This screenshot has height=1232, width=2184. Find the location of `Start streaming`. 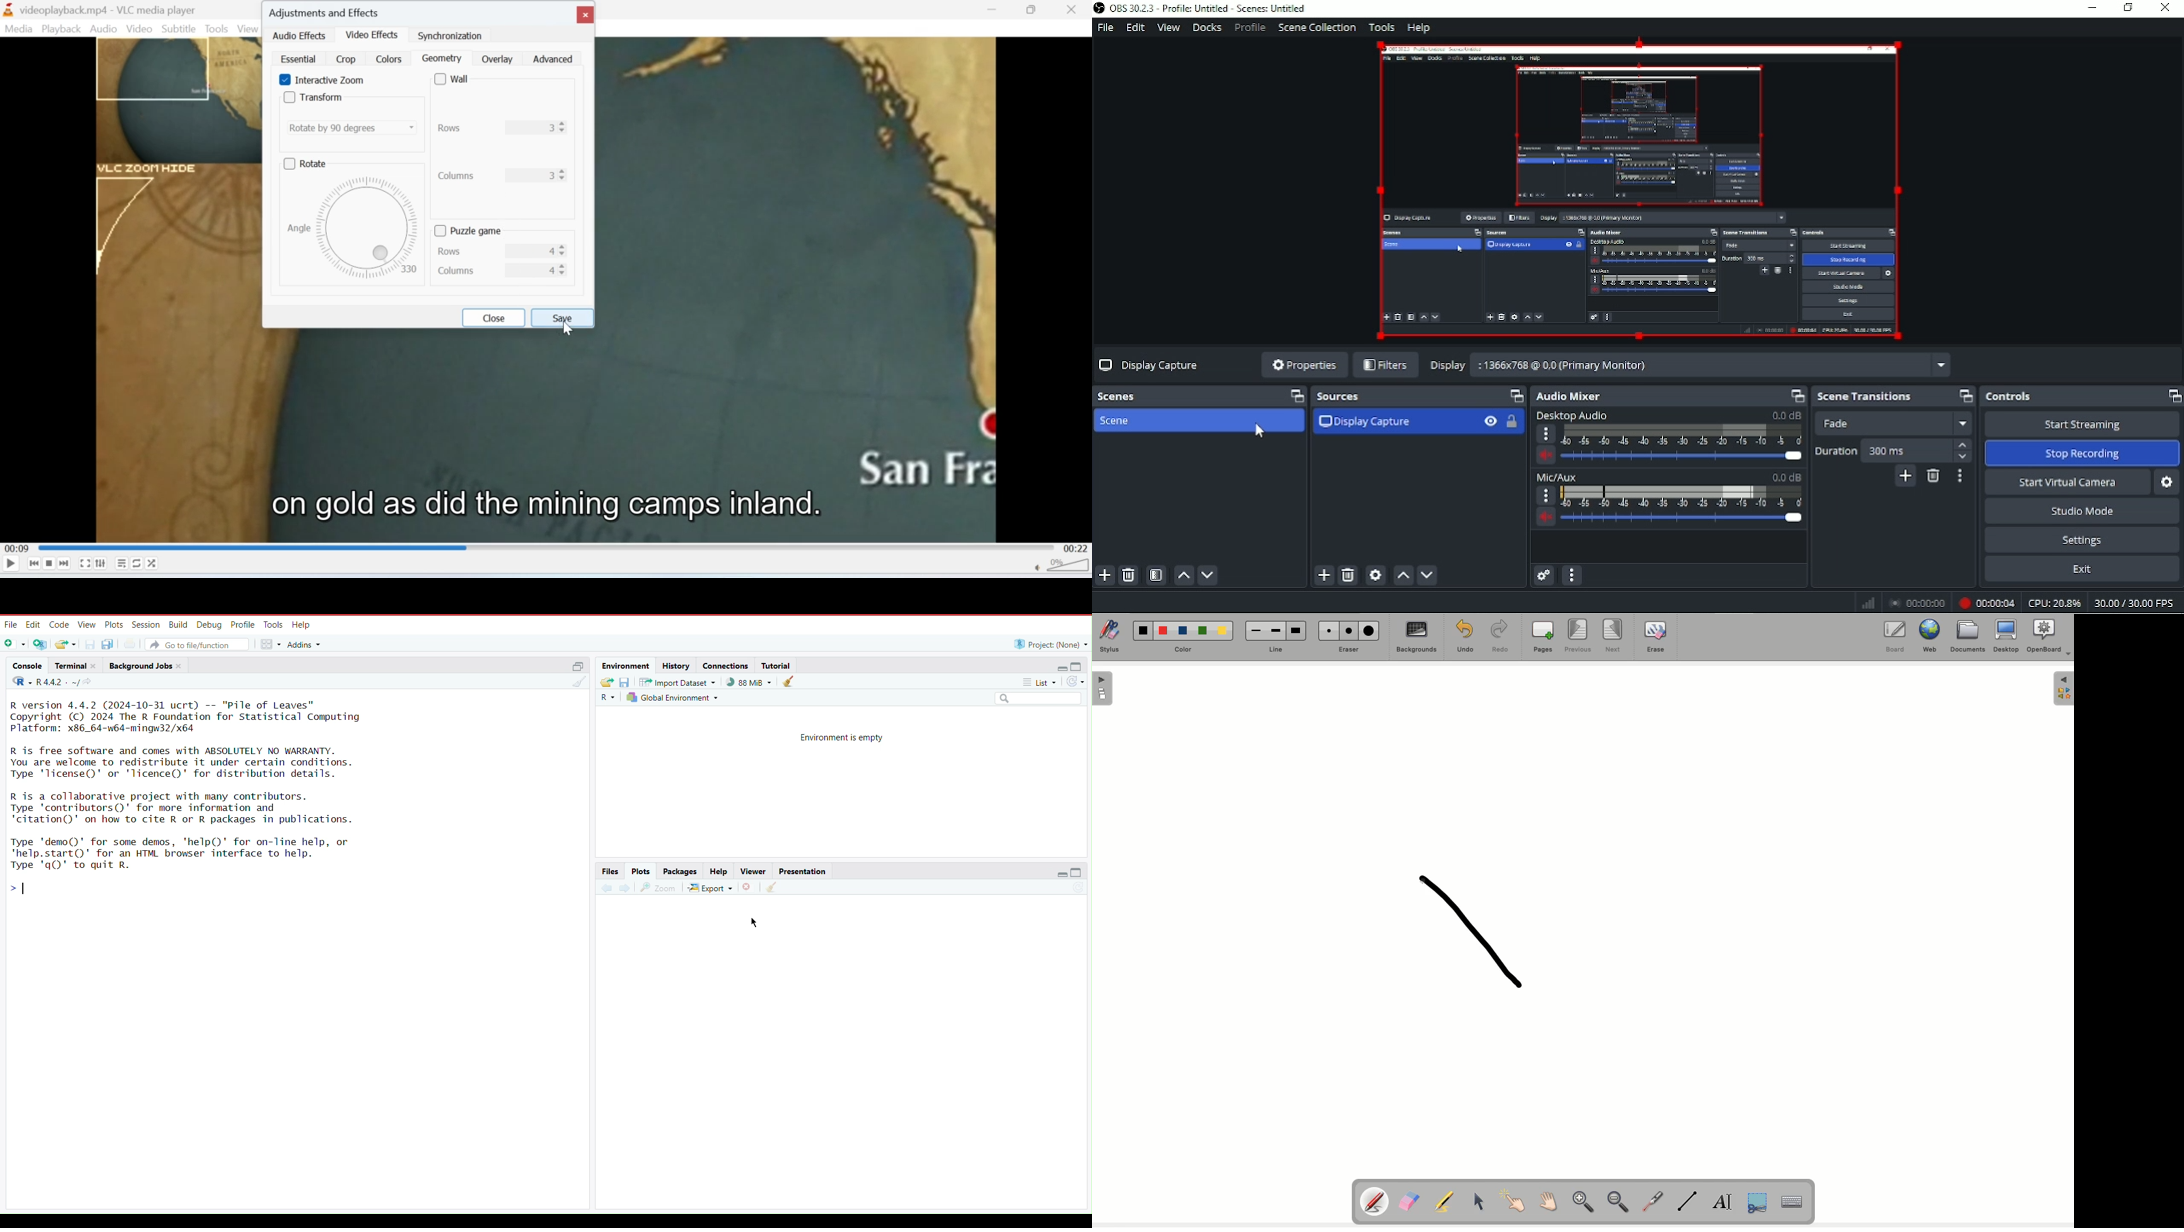

Start streaming is located at coordinates (2082, 424).